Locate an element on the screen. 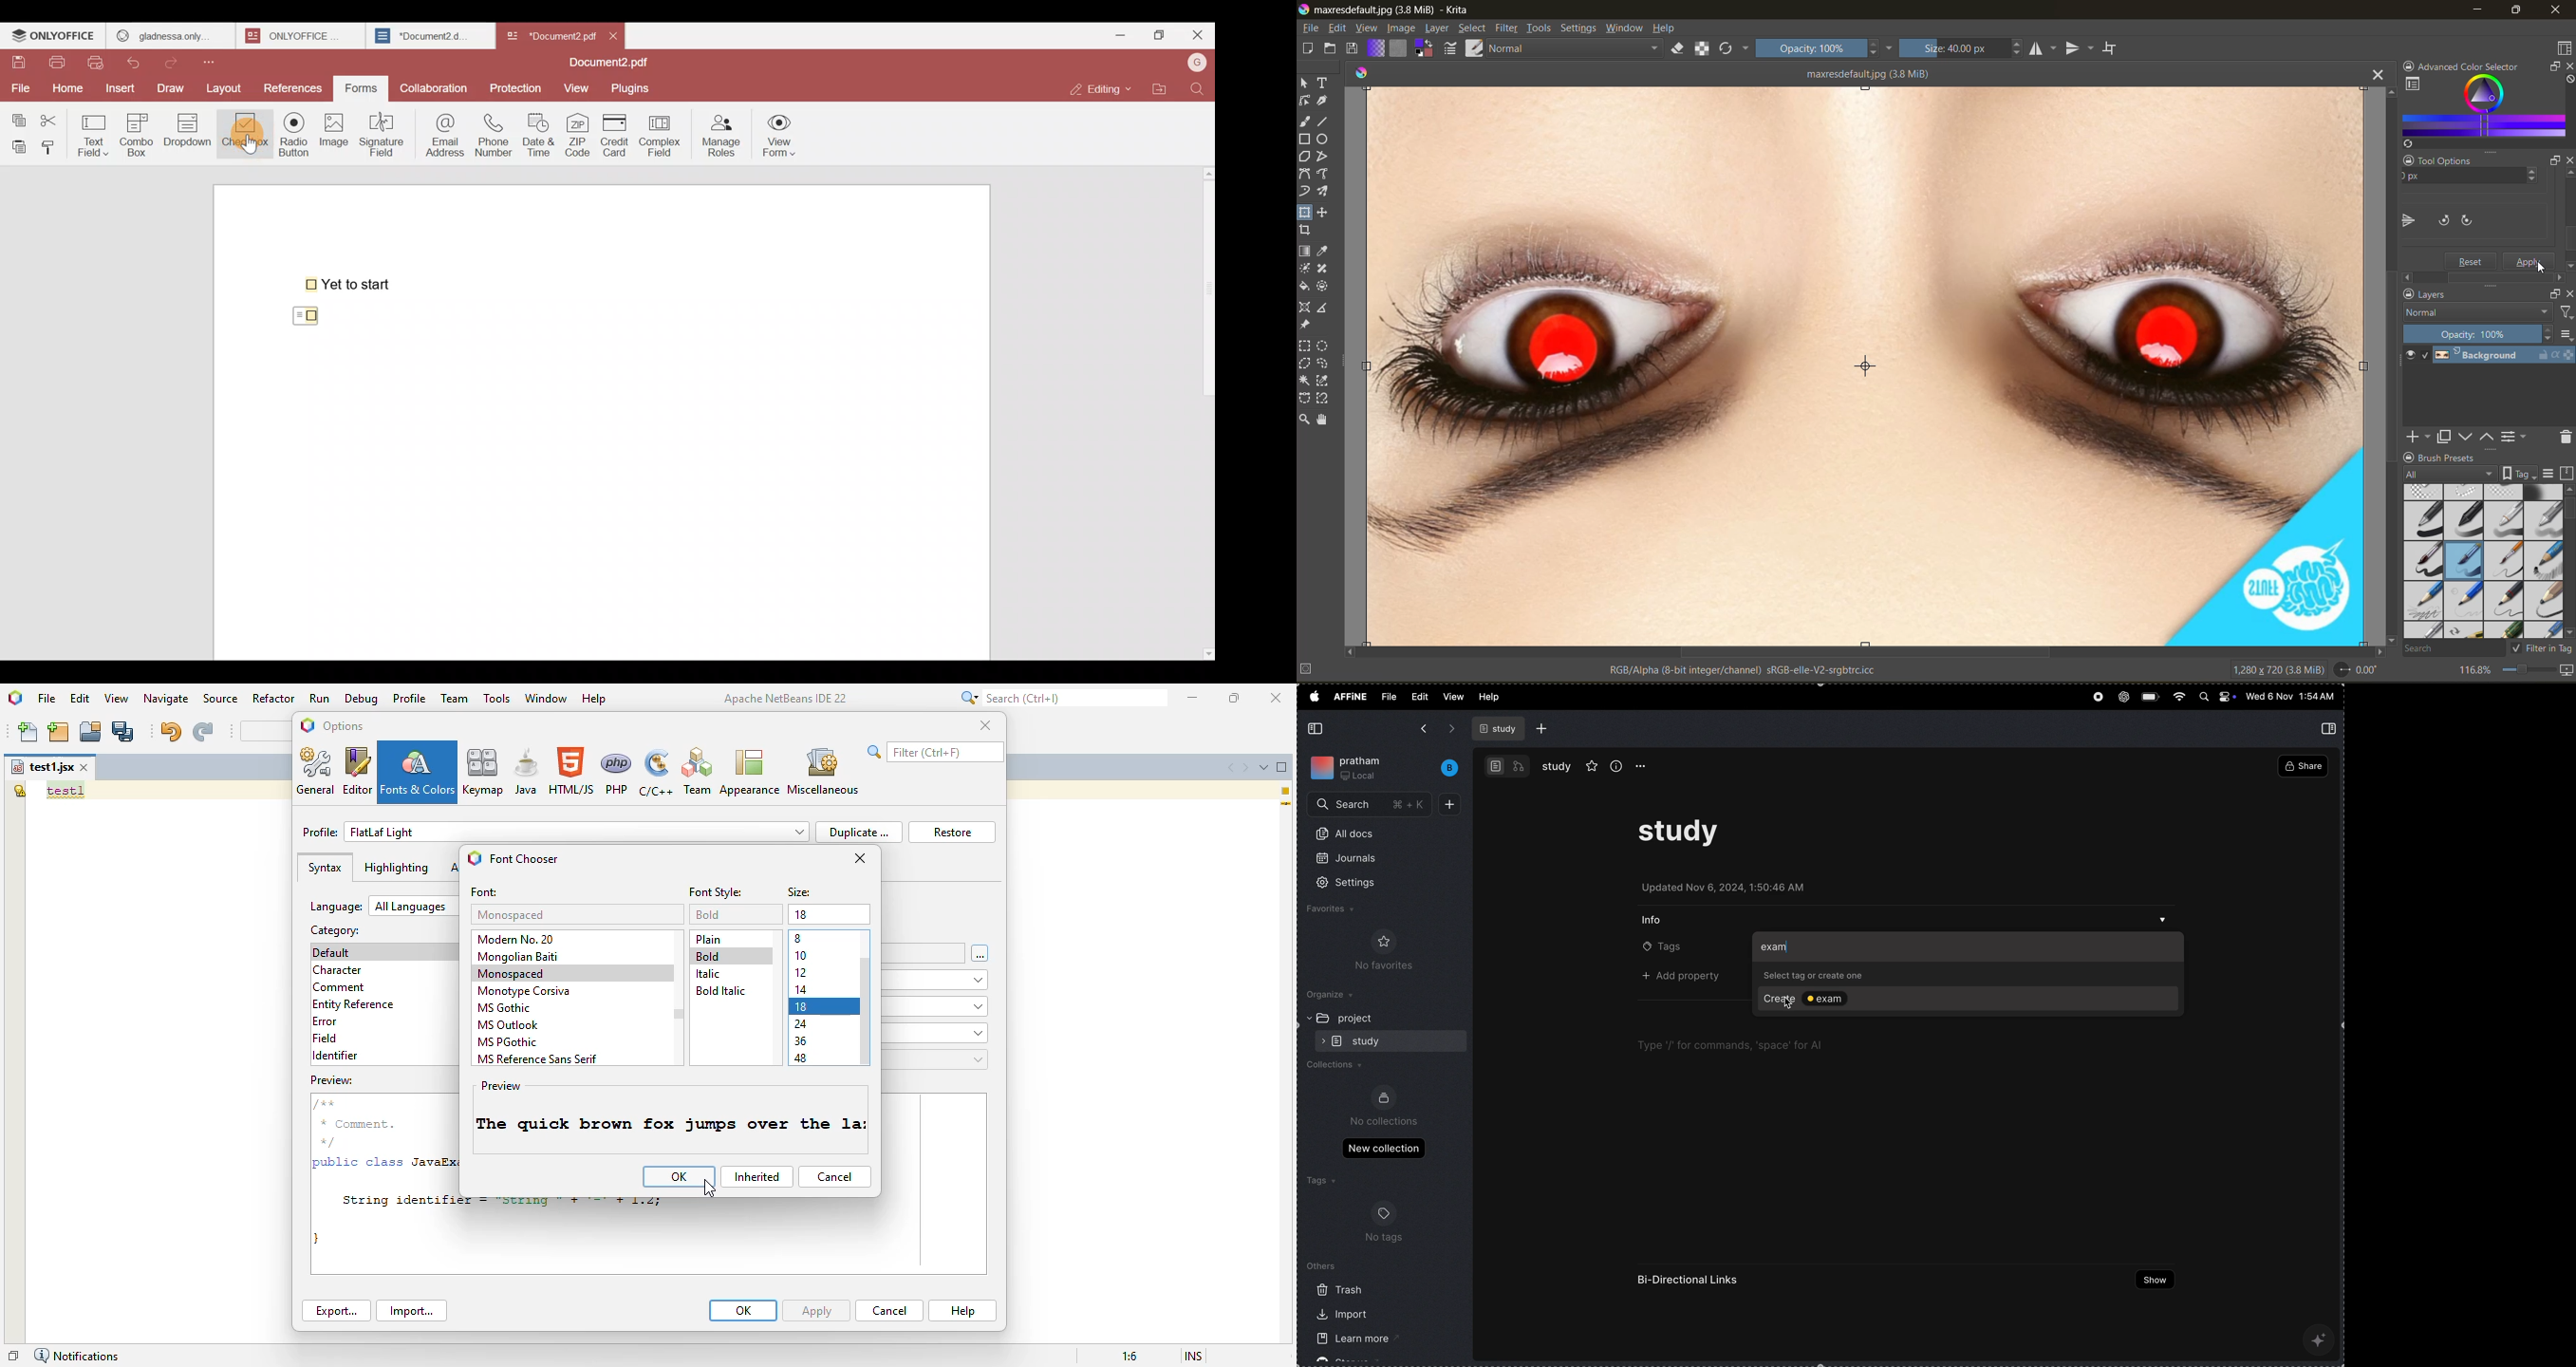 The height and width of the screenshot is (1372, 2576). mongolian baiti is located at coordinates (518, 957).